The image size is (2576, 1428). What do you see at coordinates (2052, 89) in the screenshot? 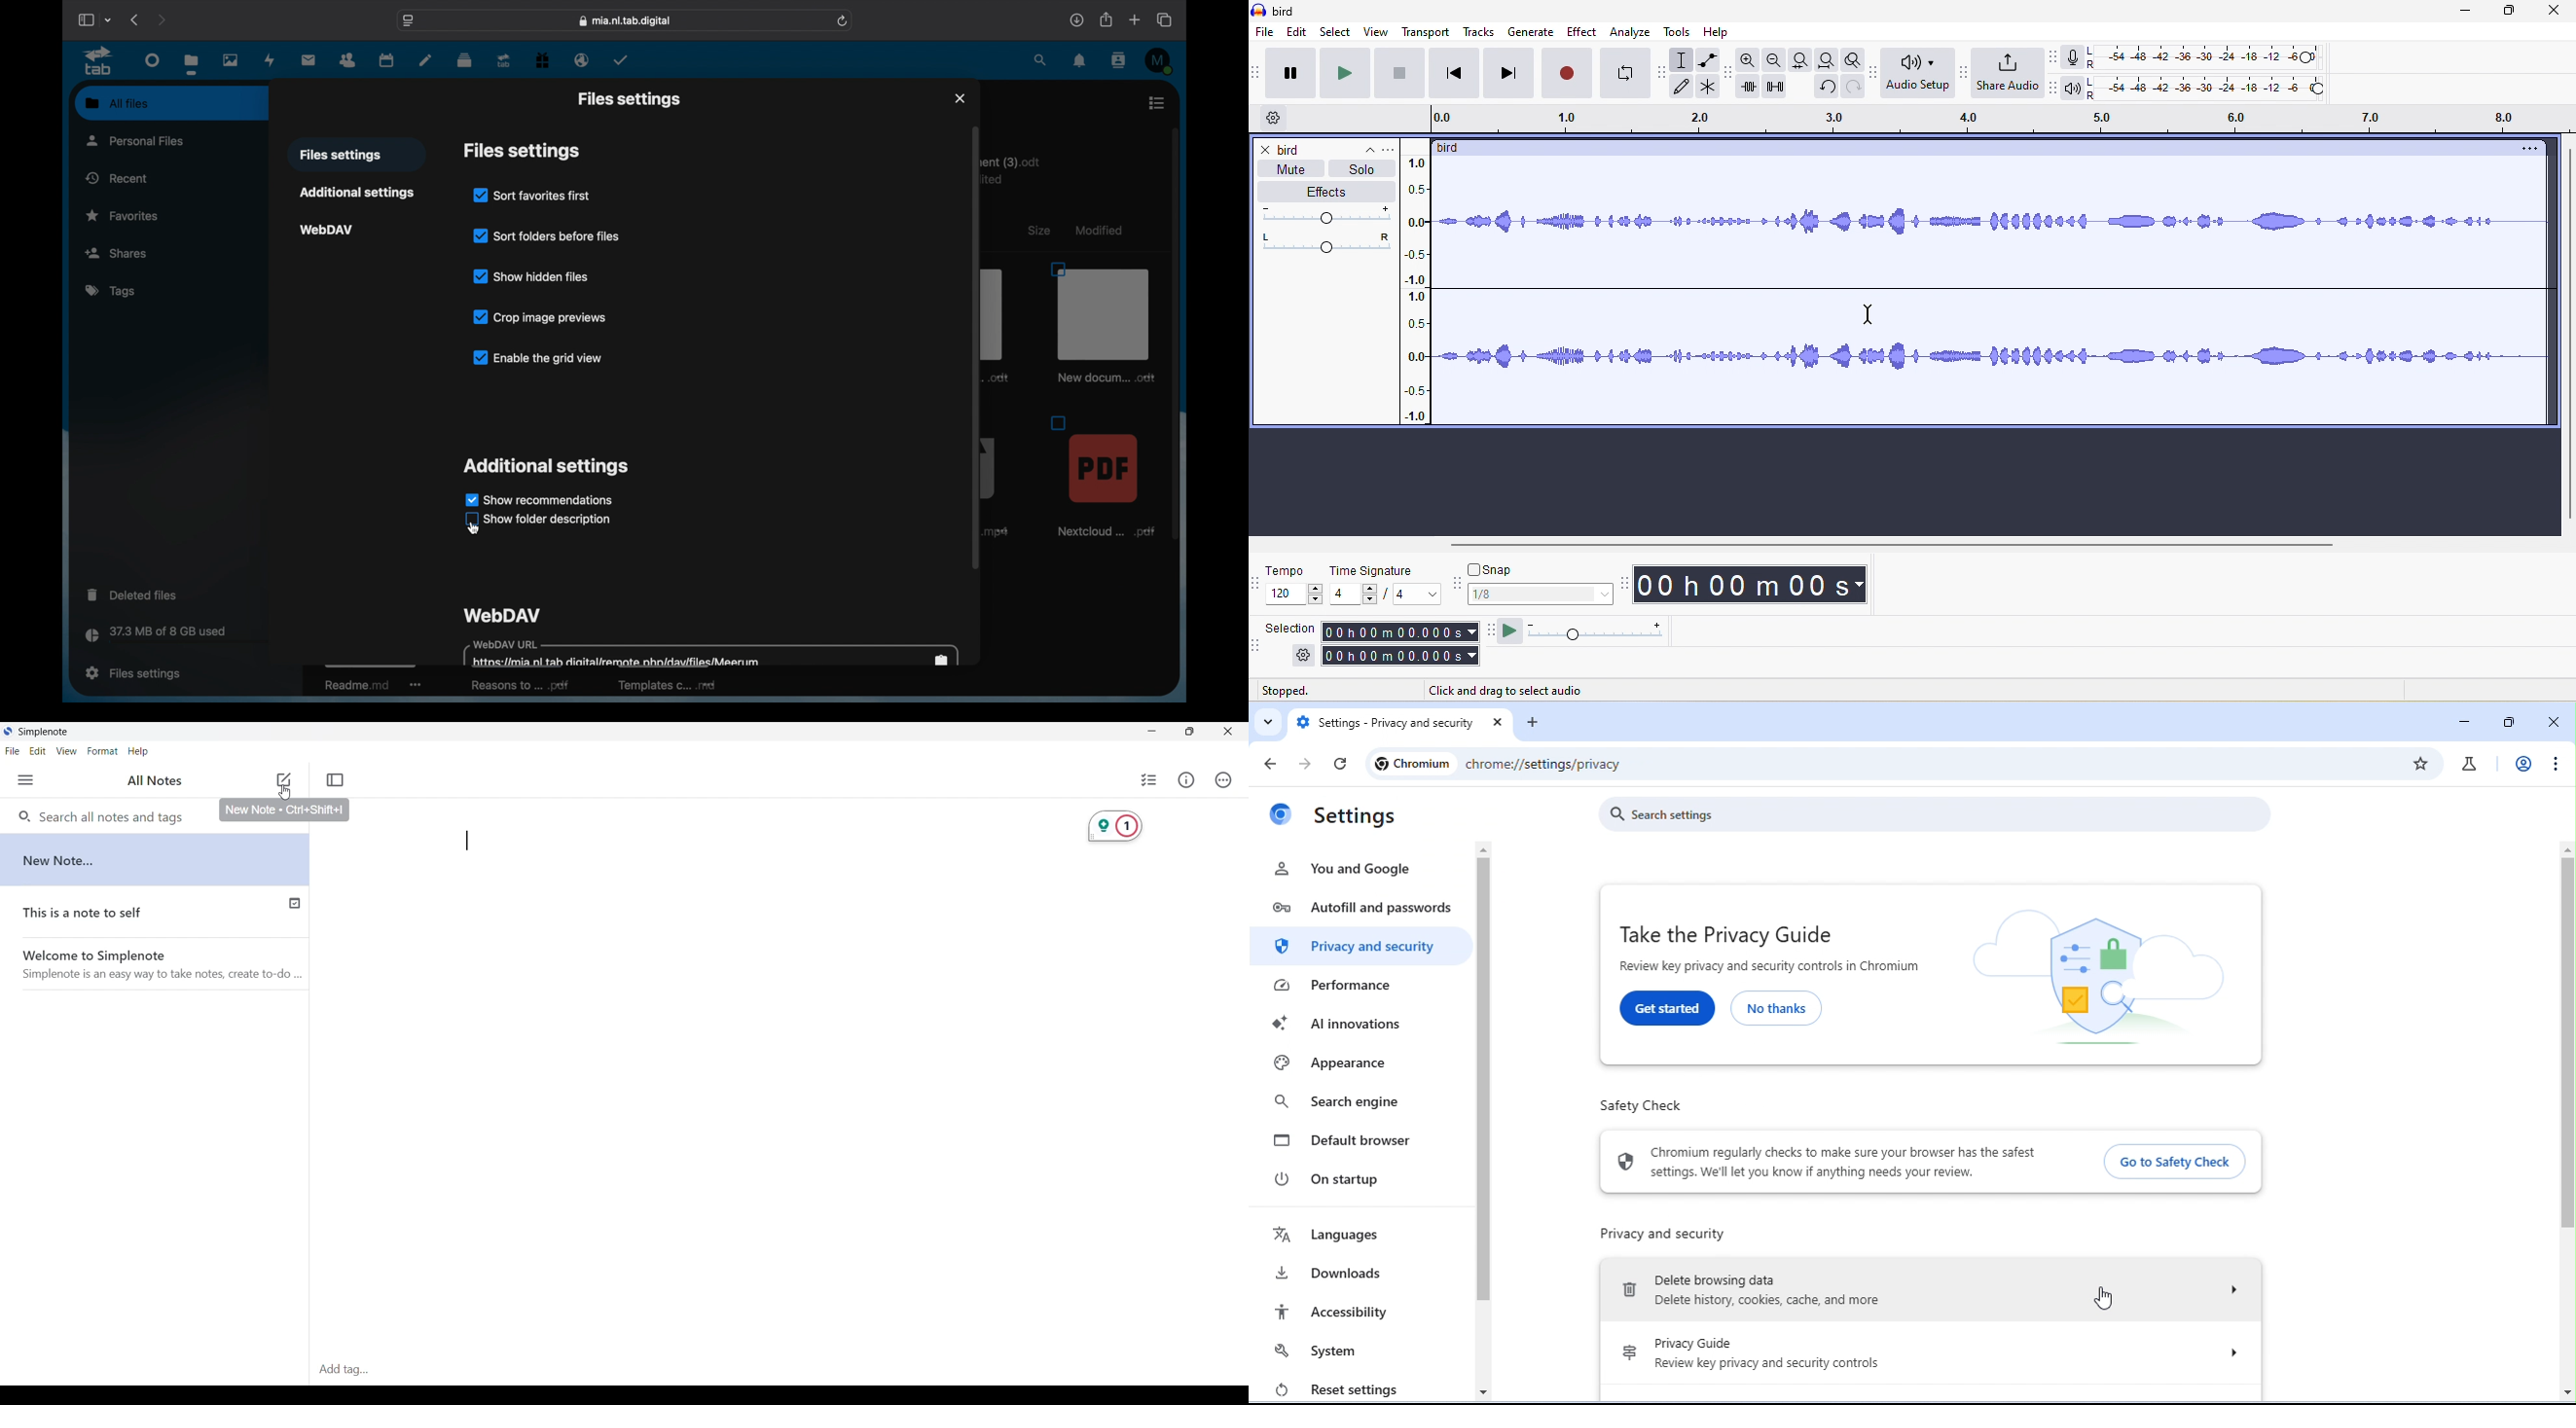
I see `audacity playback meter toolbar` at bounding box center [2052, 89].